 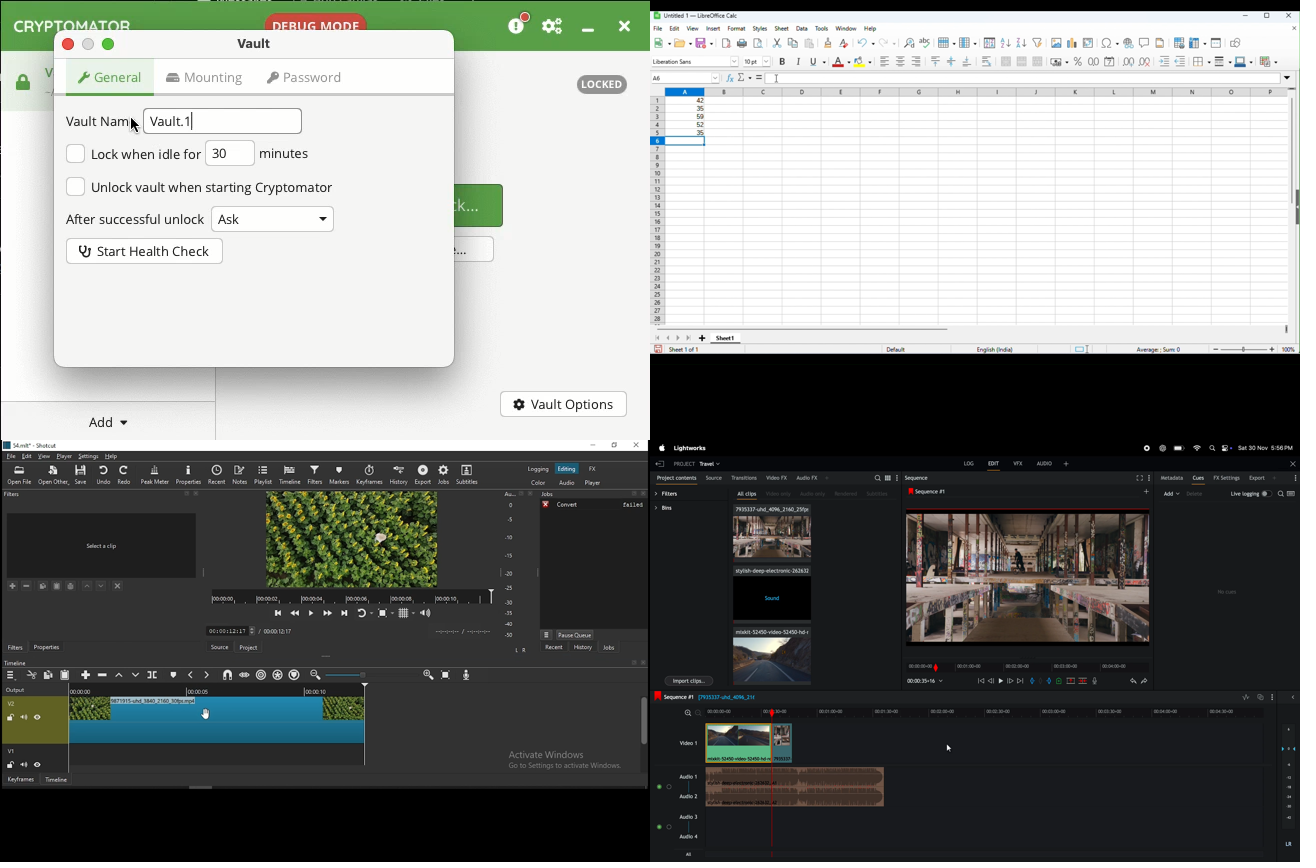 What do you see at coordinates (1290, 787) in the screenshot?
I see `audio pitch` at bounding box center [1290, 787].